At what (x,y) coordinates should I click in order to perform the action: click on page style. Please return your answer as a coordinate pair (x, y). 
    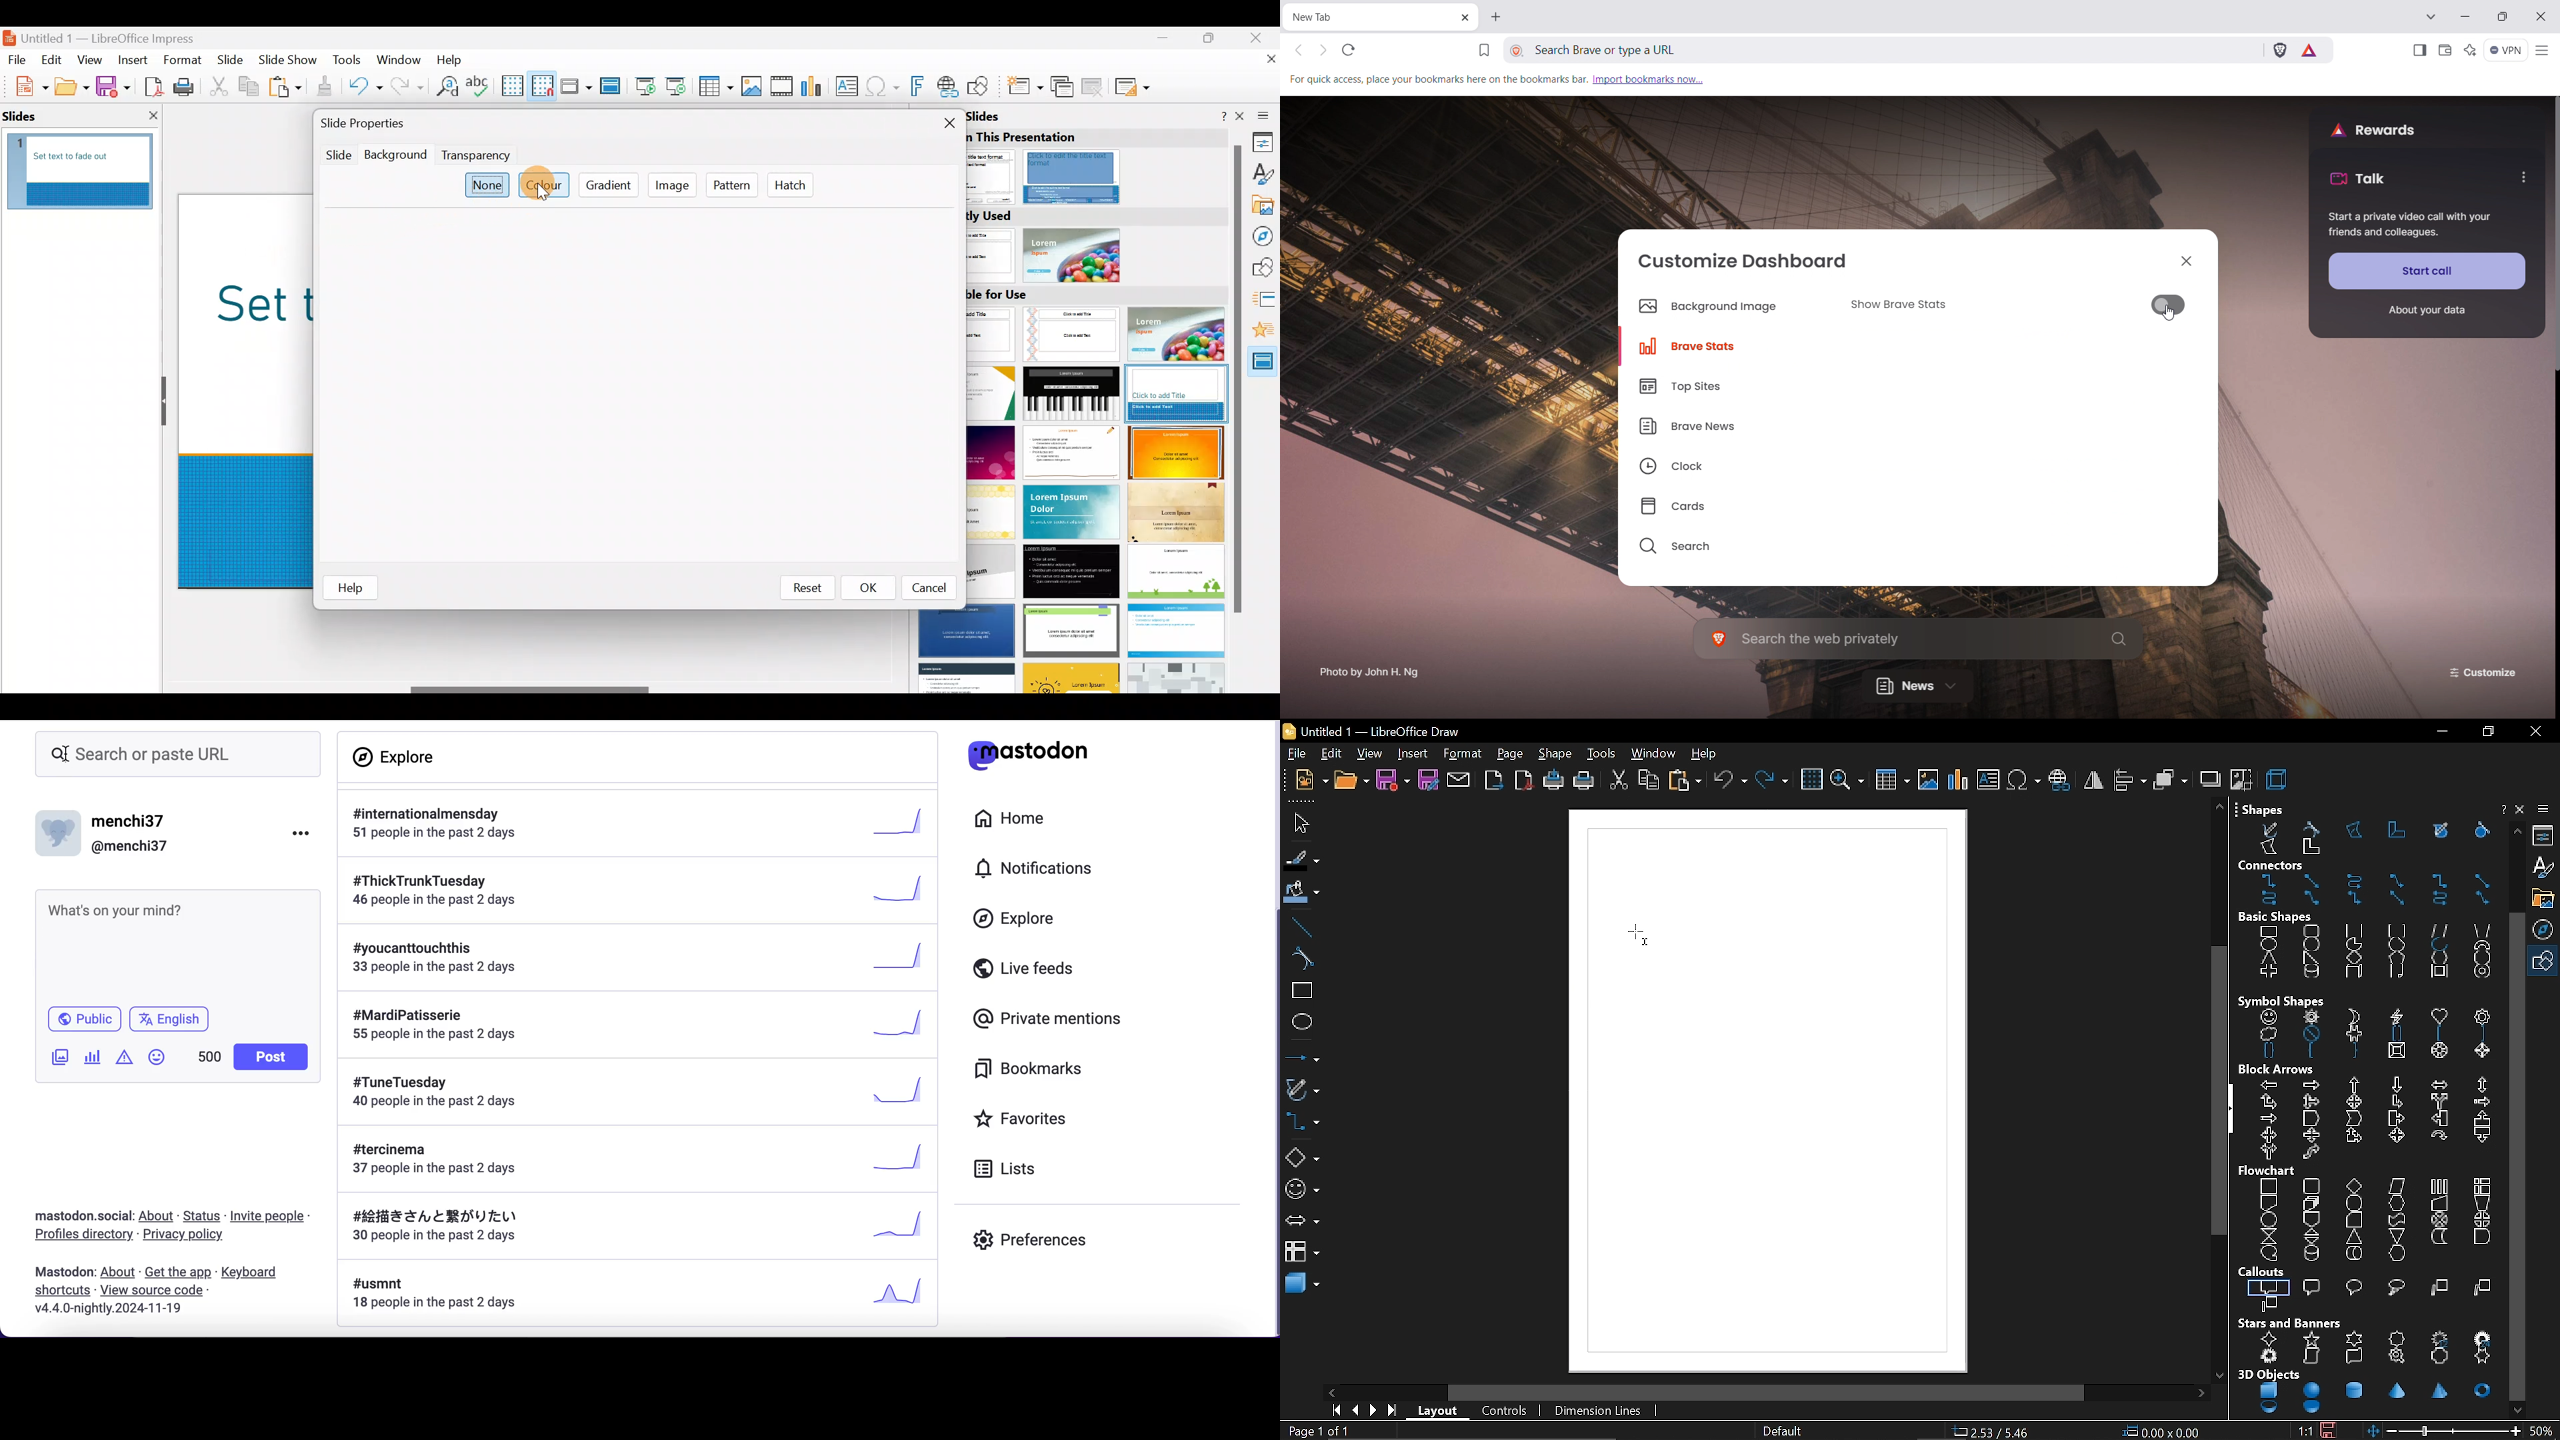
    Looking at the image, I should click on (1784, 1432).